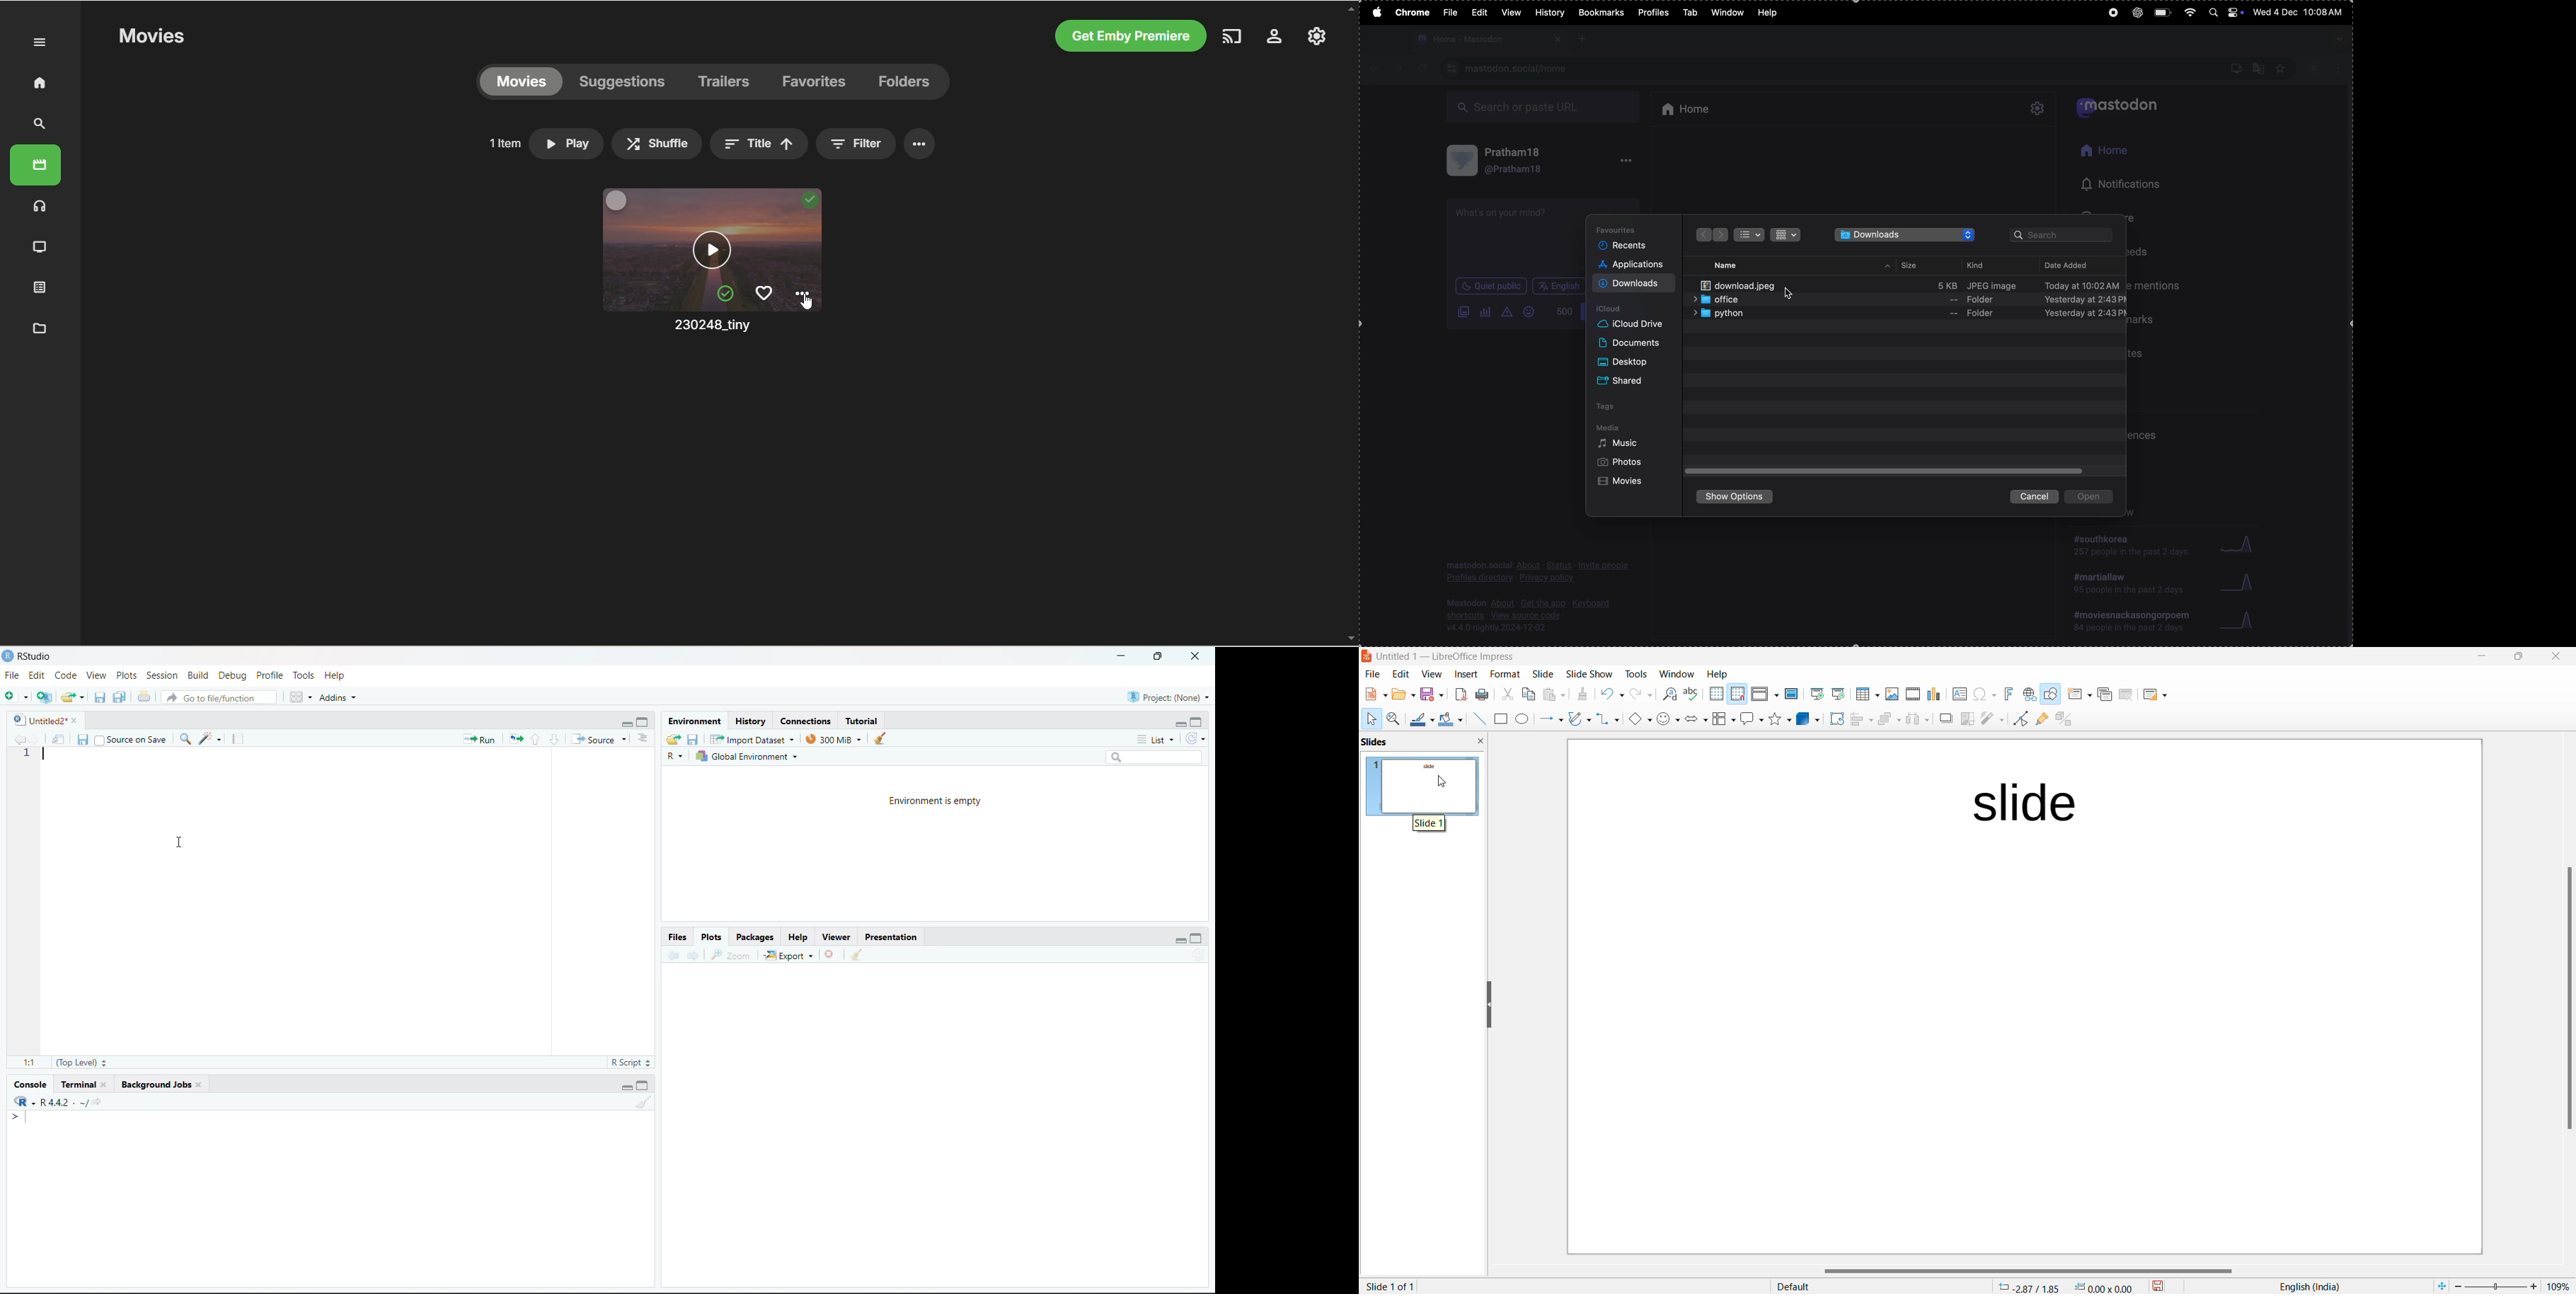 The height and width of the screenshot is (1316, 2576). What do you see at coordinates (754, 738) in the screenshot?
I see ` import Dataset ` at bounding box center [754, 738].